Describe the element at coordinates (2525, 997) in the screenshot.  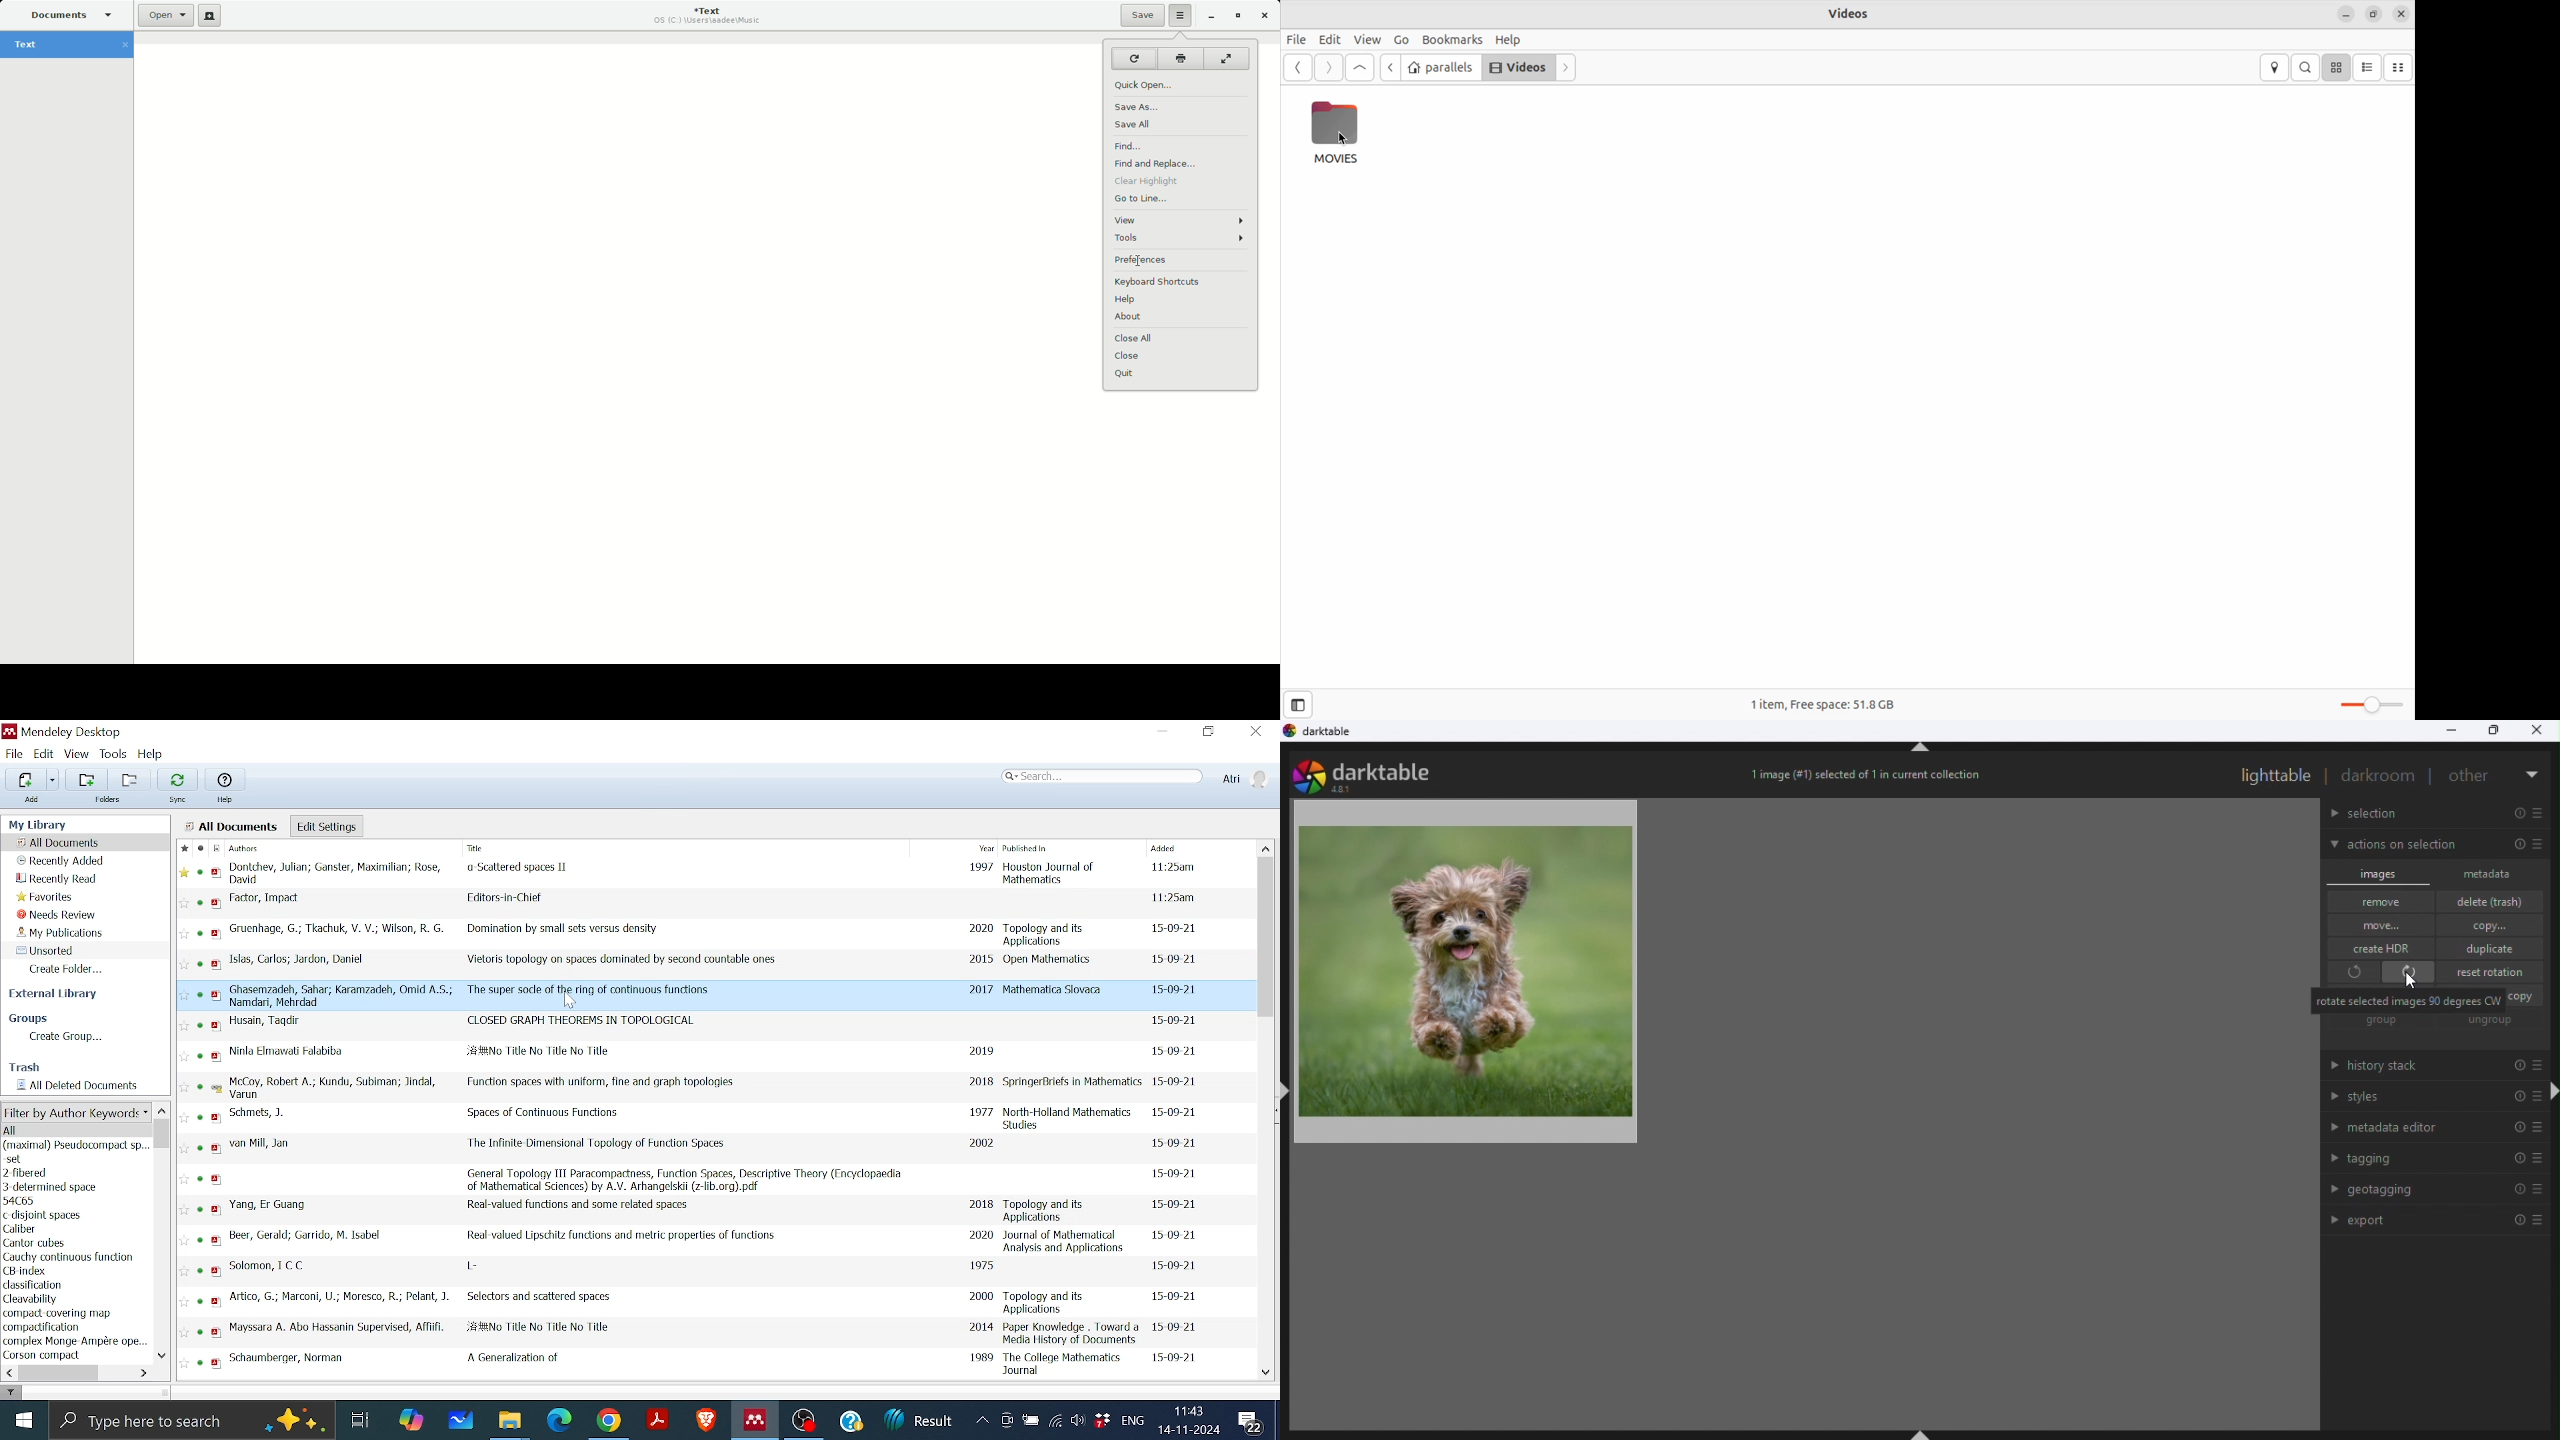
I see `copy` at that location.